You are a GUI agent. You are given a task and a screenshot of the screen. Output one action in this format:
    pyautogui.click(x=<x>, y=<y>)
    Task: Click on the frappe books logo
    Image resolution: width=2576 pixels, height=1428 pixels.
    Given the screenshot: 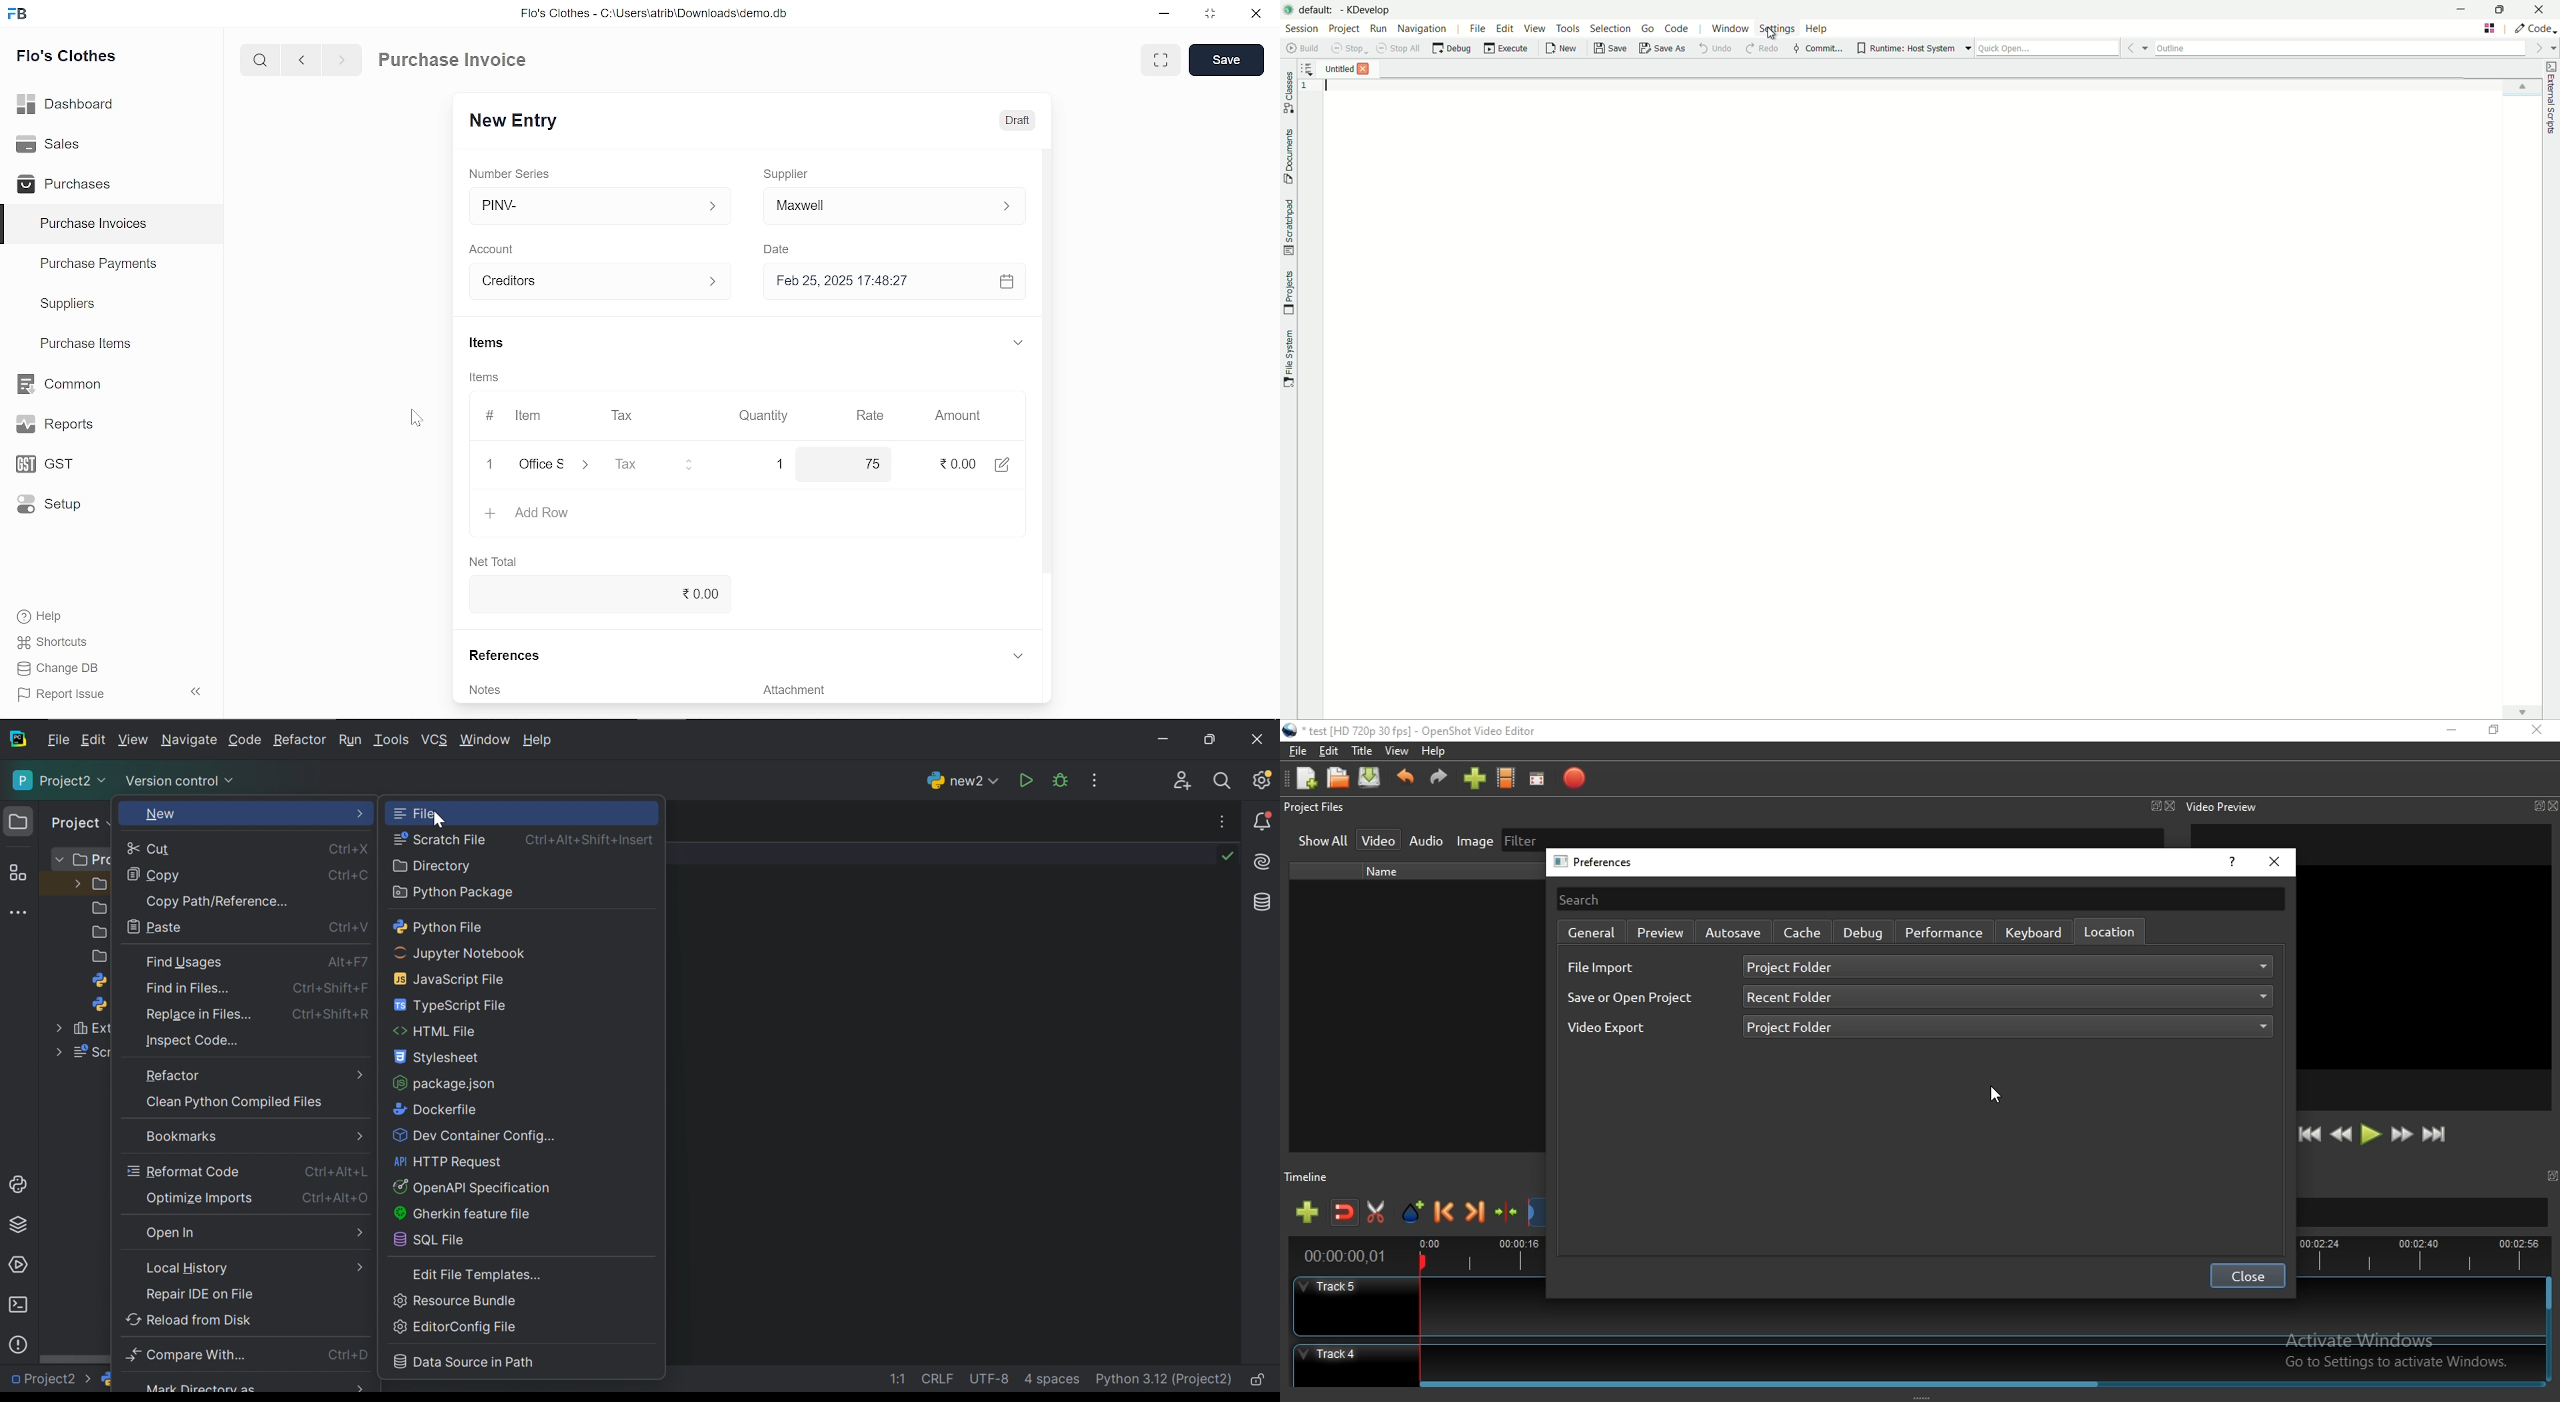 What is the action you would take?
    pyautogui.click(x=22, y=15)
    